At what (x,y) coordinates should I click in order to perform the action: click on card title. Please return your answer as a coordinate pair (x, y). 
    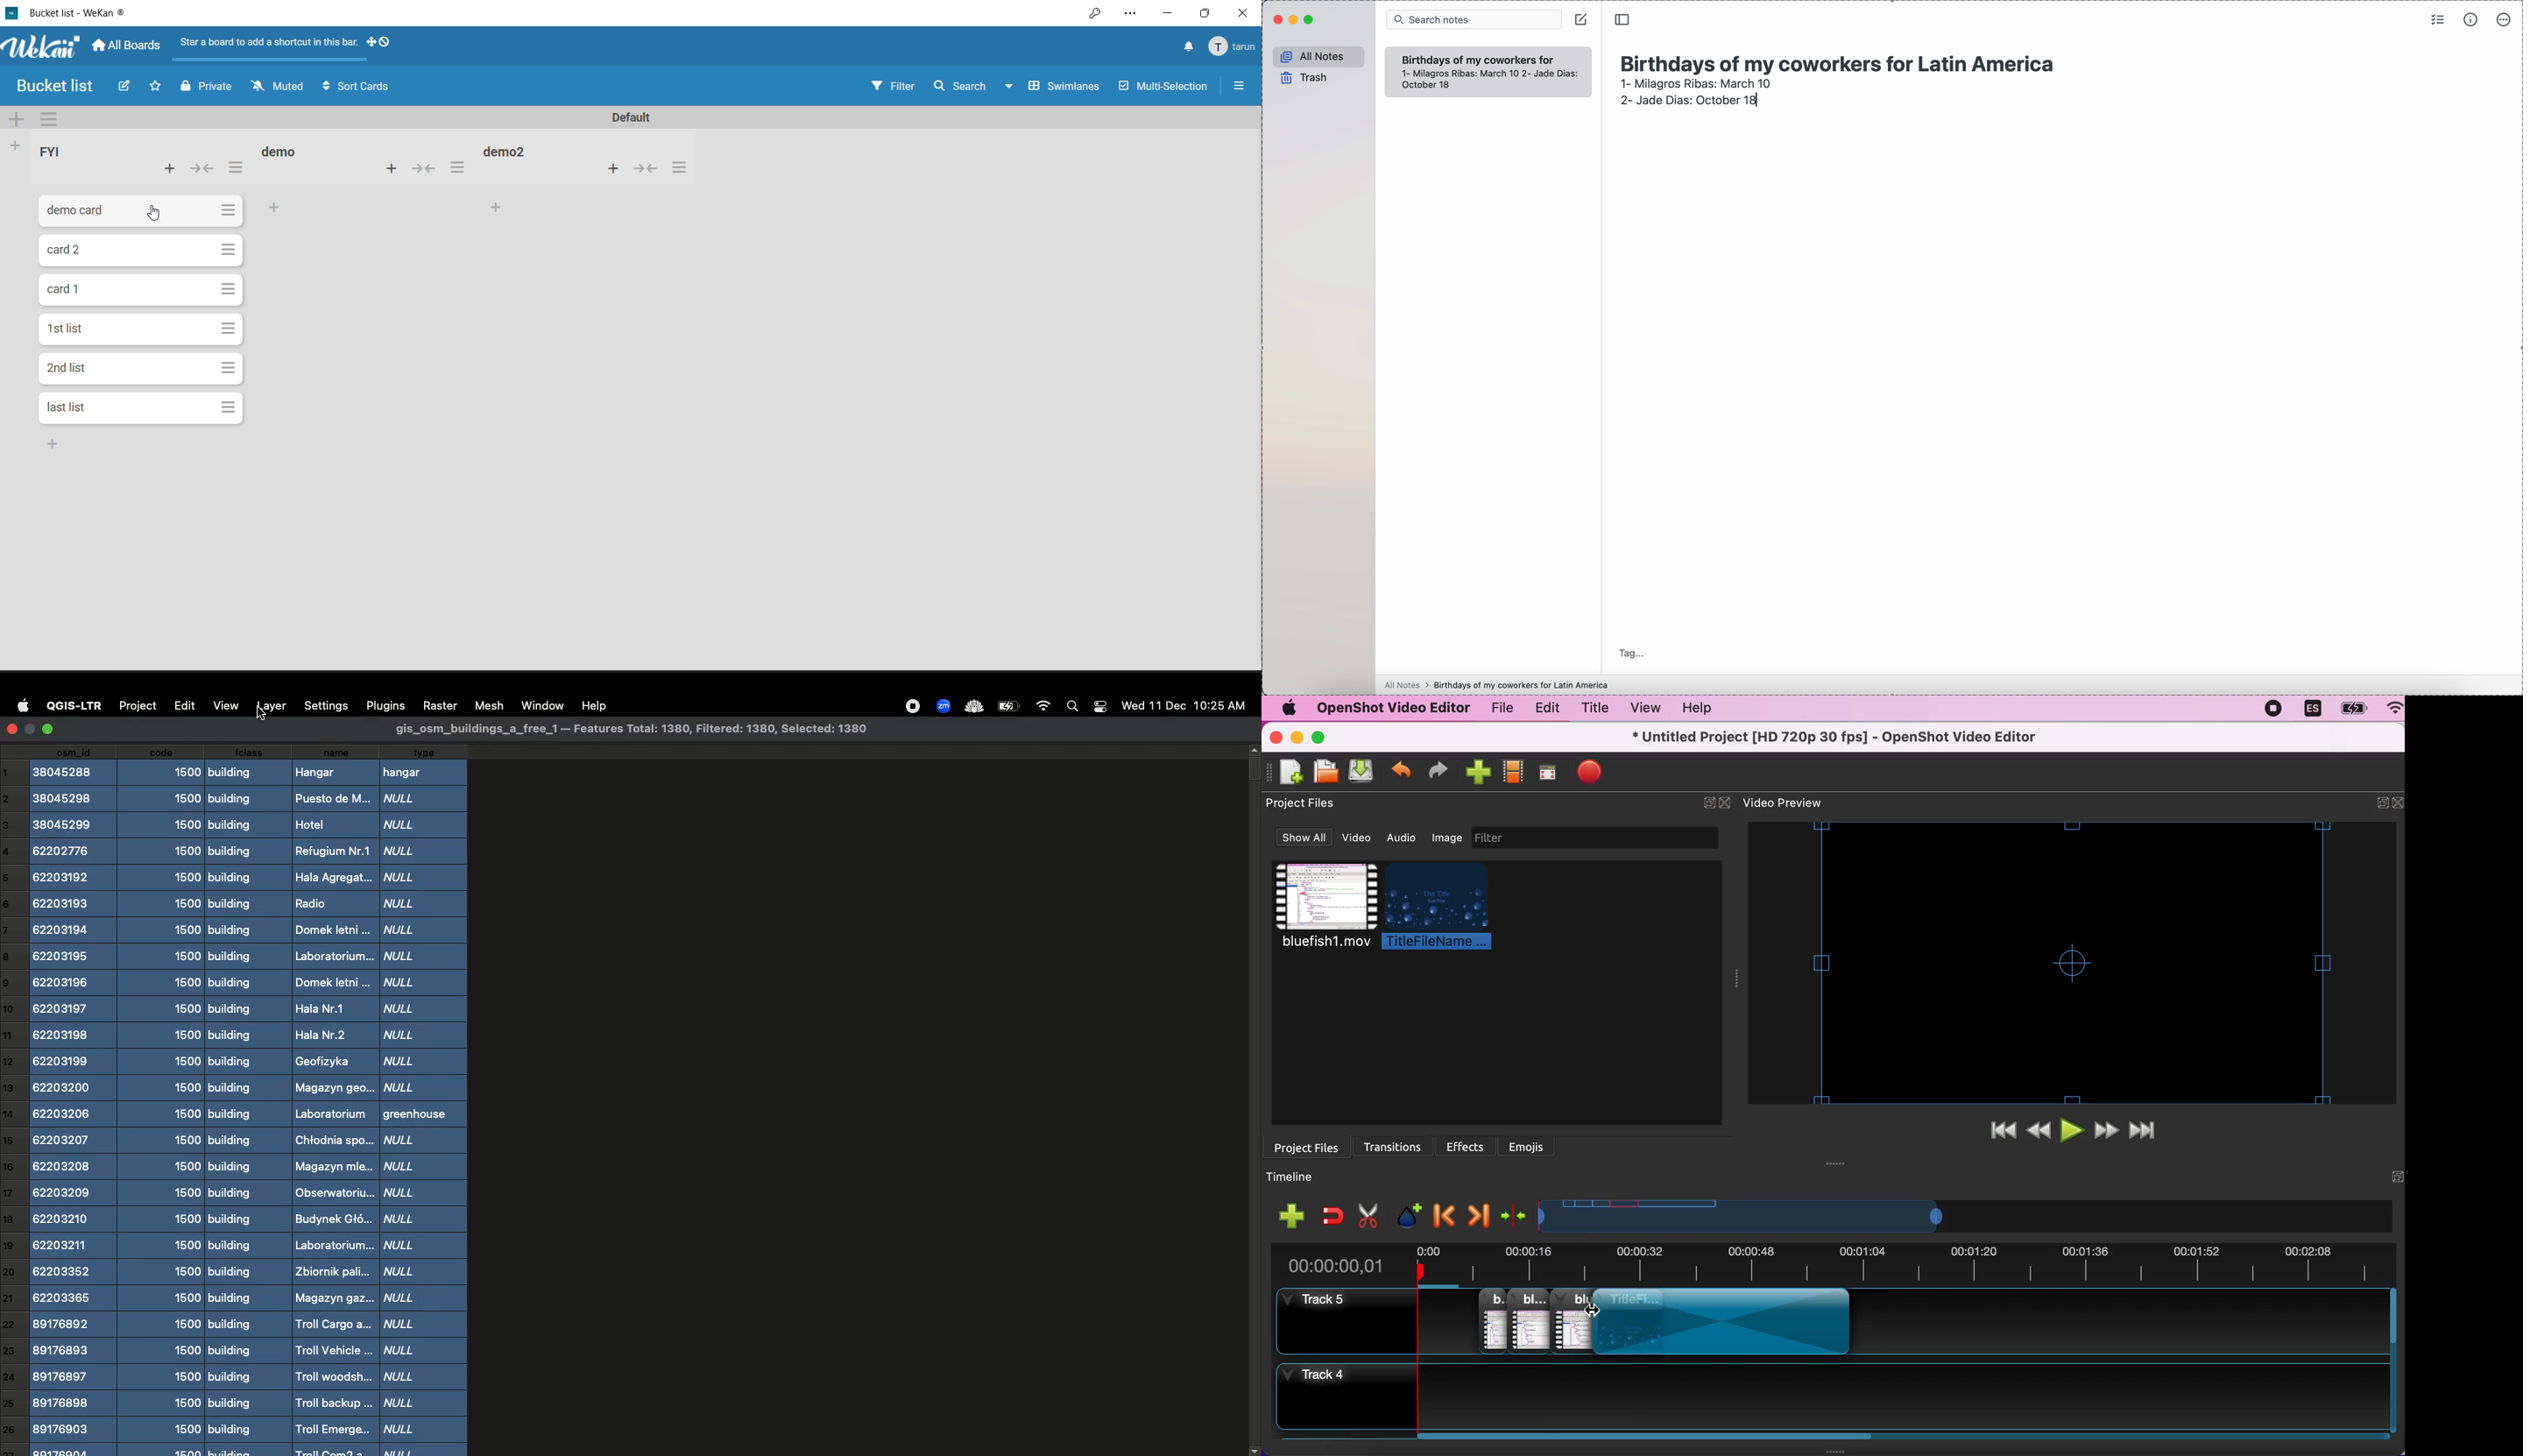
    Looking at the image, I should click on (68, 368).